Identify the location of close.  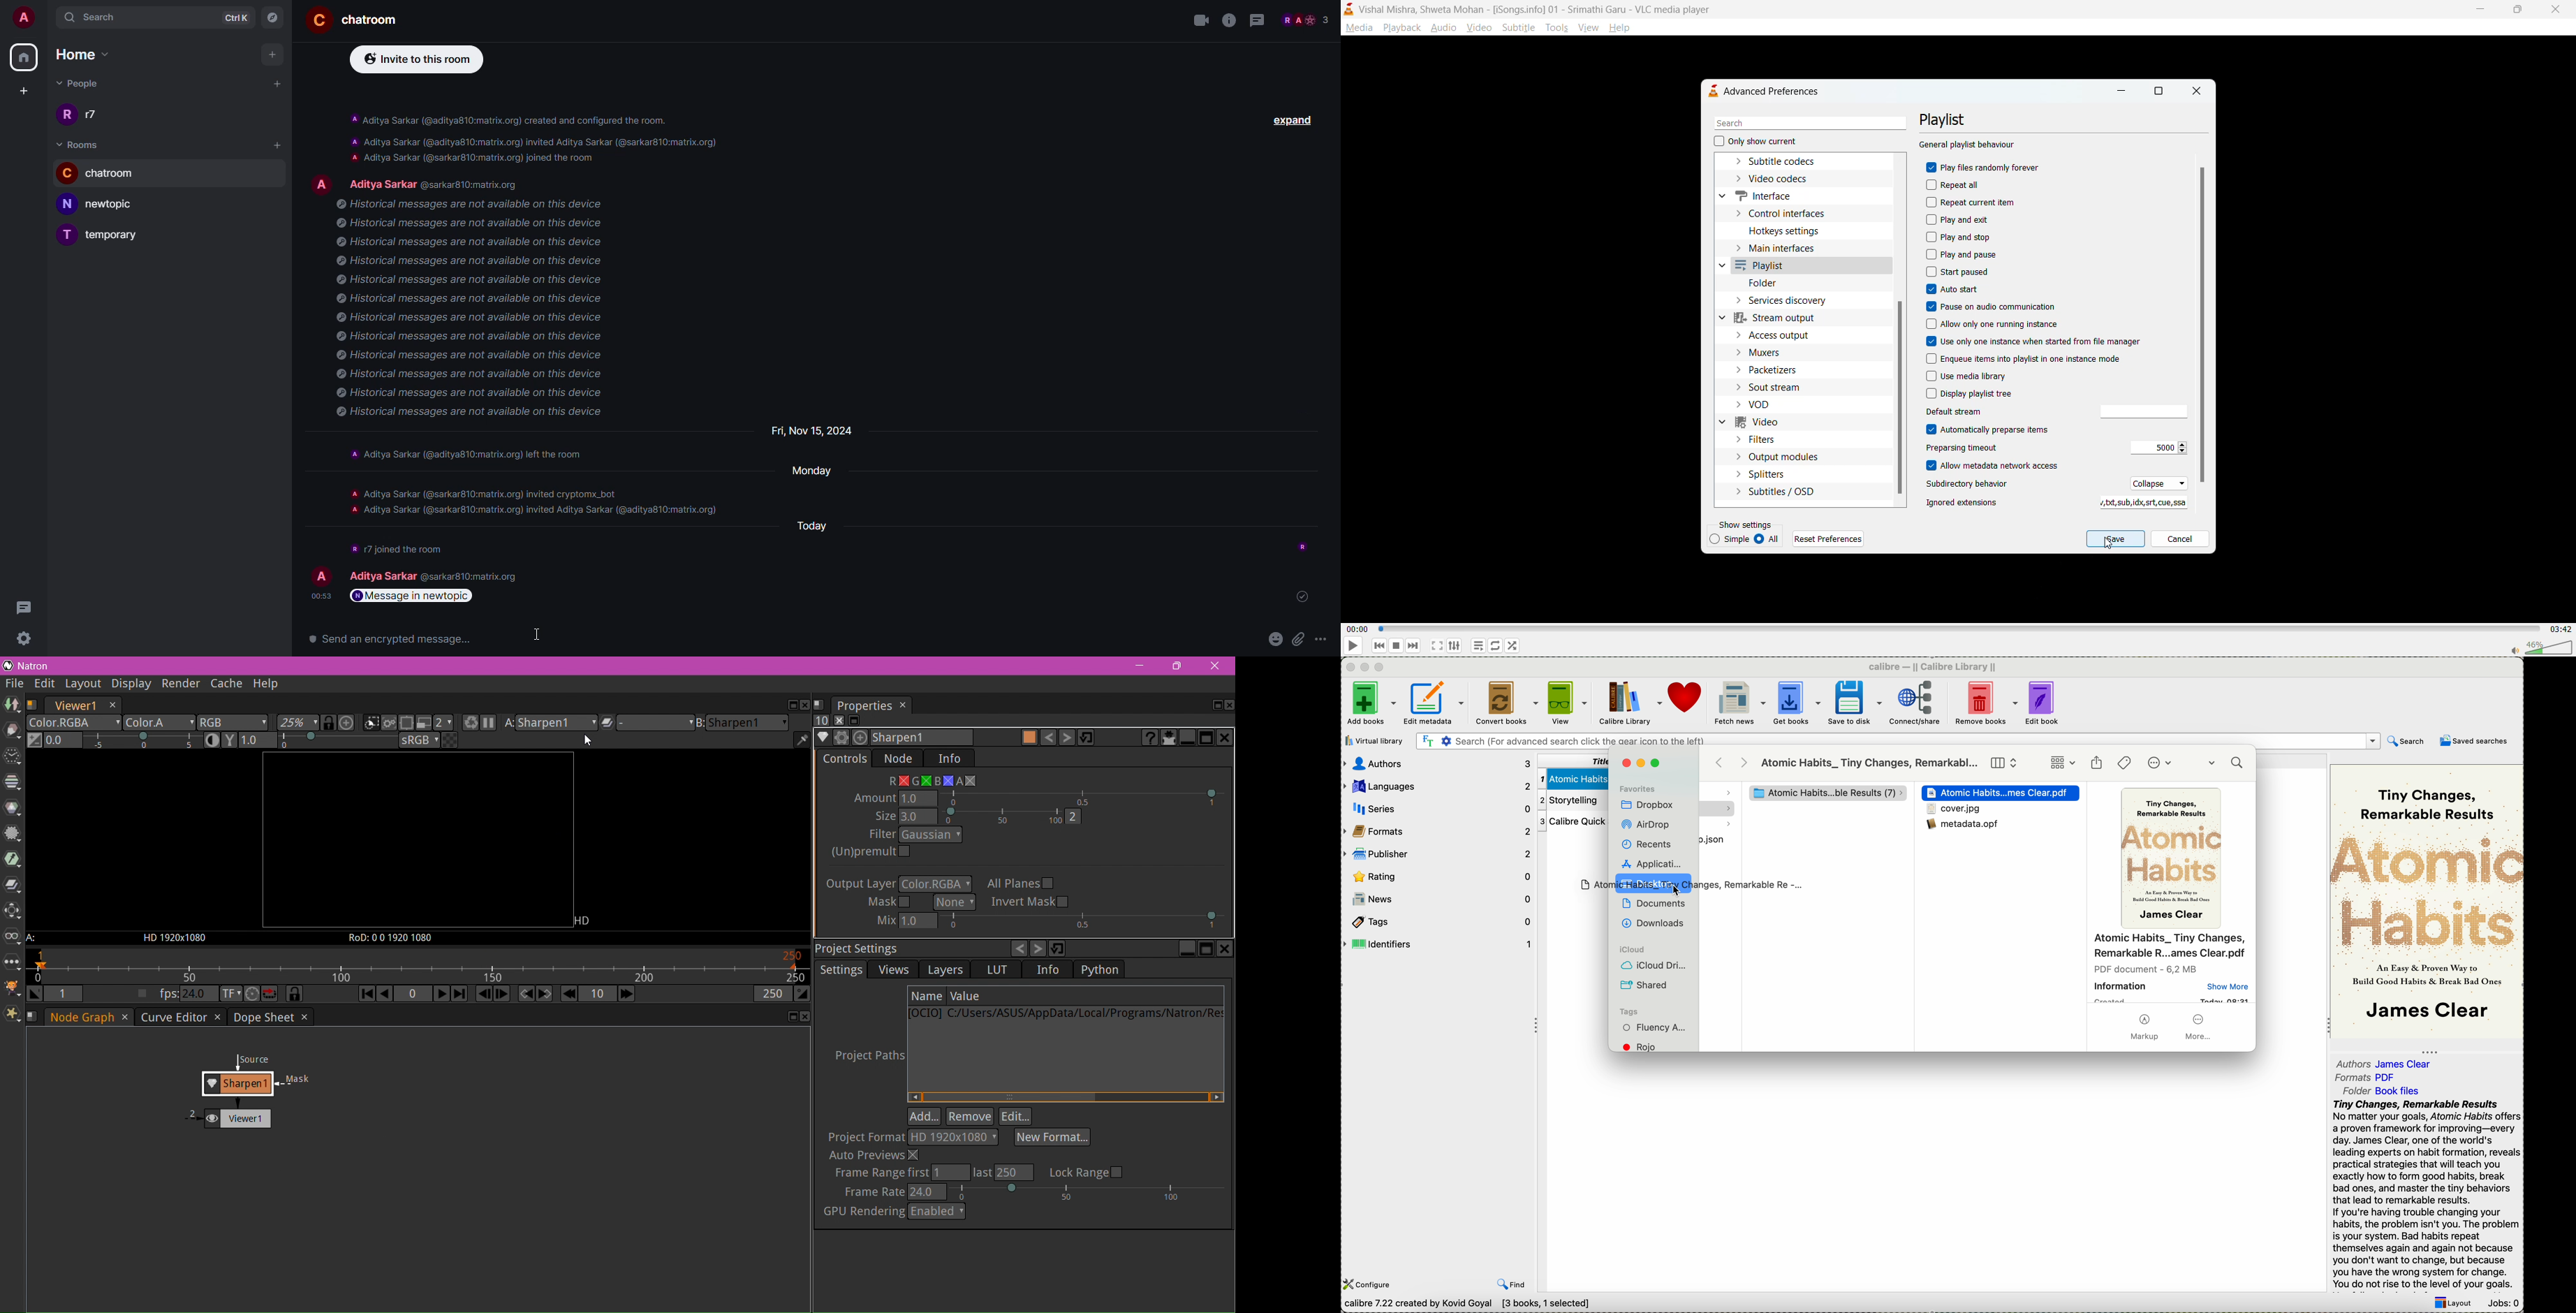
(2195, 91).